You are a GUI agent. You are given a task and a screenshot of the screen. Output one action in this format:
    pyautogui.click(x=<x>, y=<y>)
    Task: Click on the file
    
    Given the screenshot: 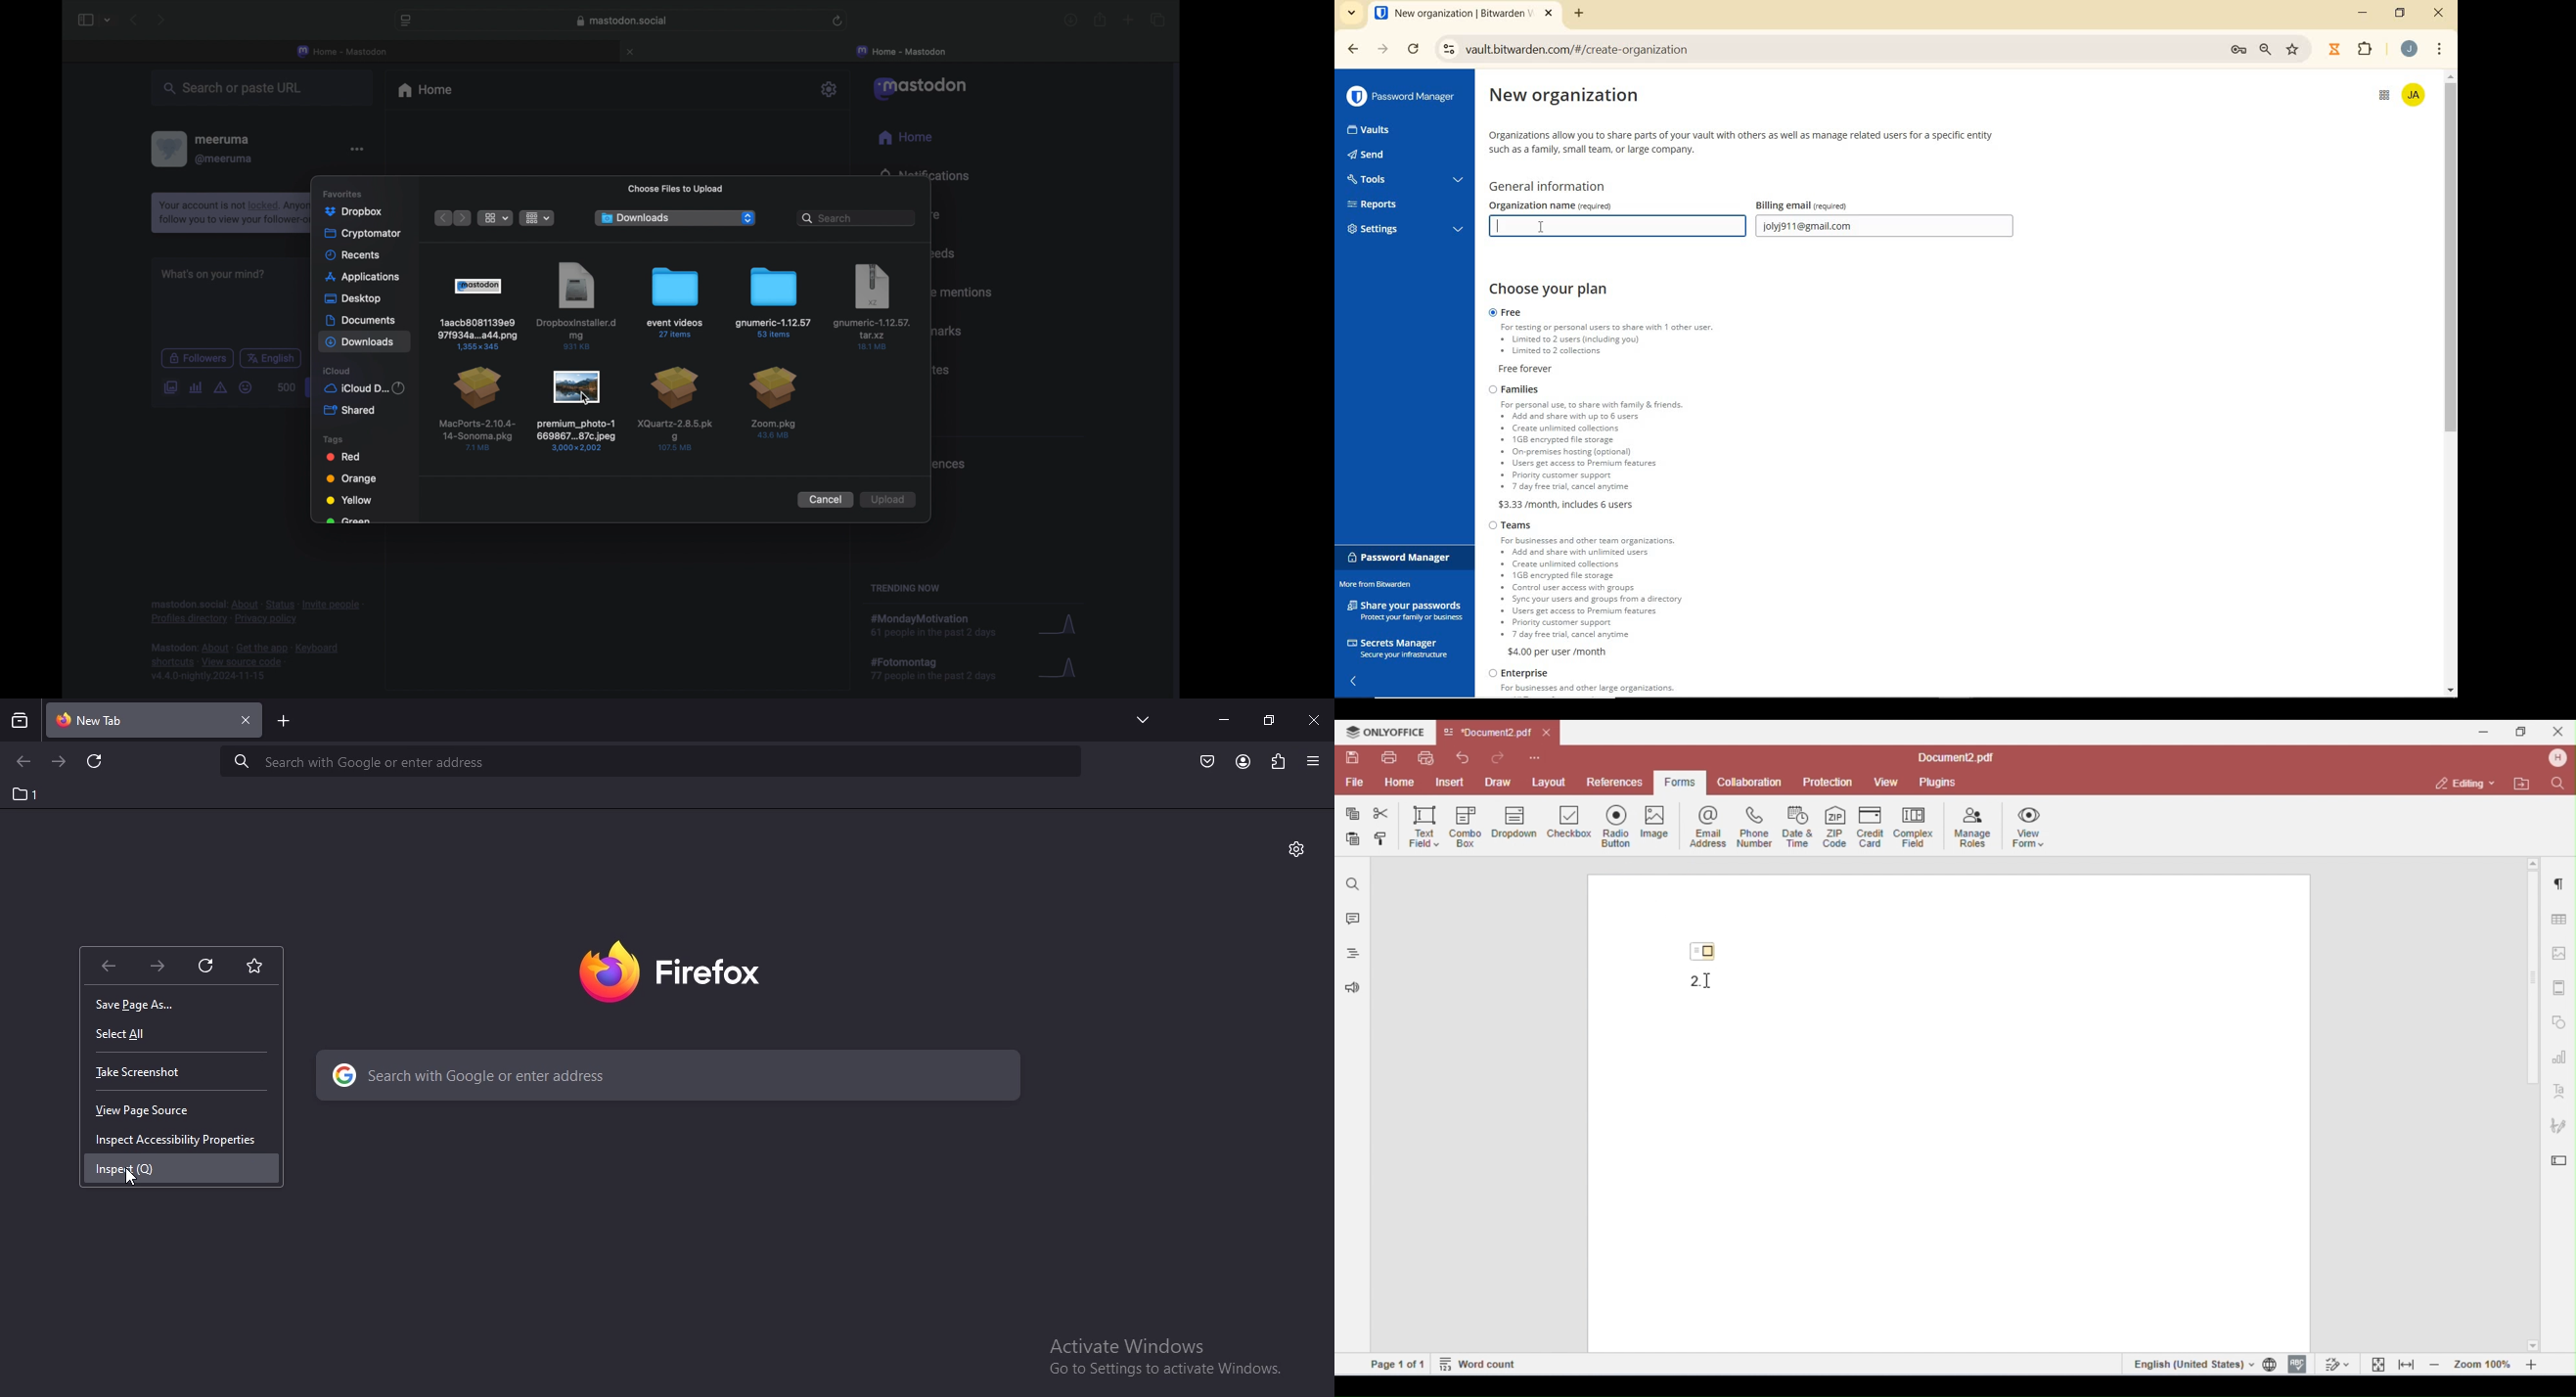 What is the action you would take?
    pyautogui.click(x=578, y=306)
    